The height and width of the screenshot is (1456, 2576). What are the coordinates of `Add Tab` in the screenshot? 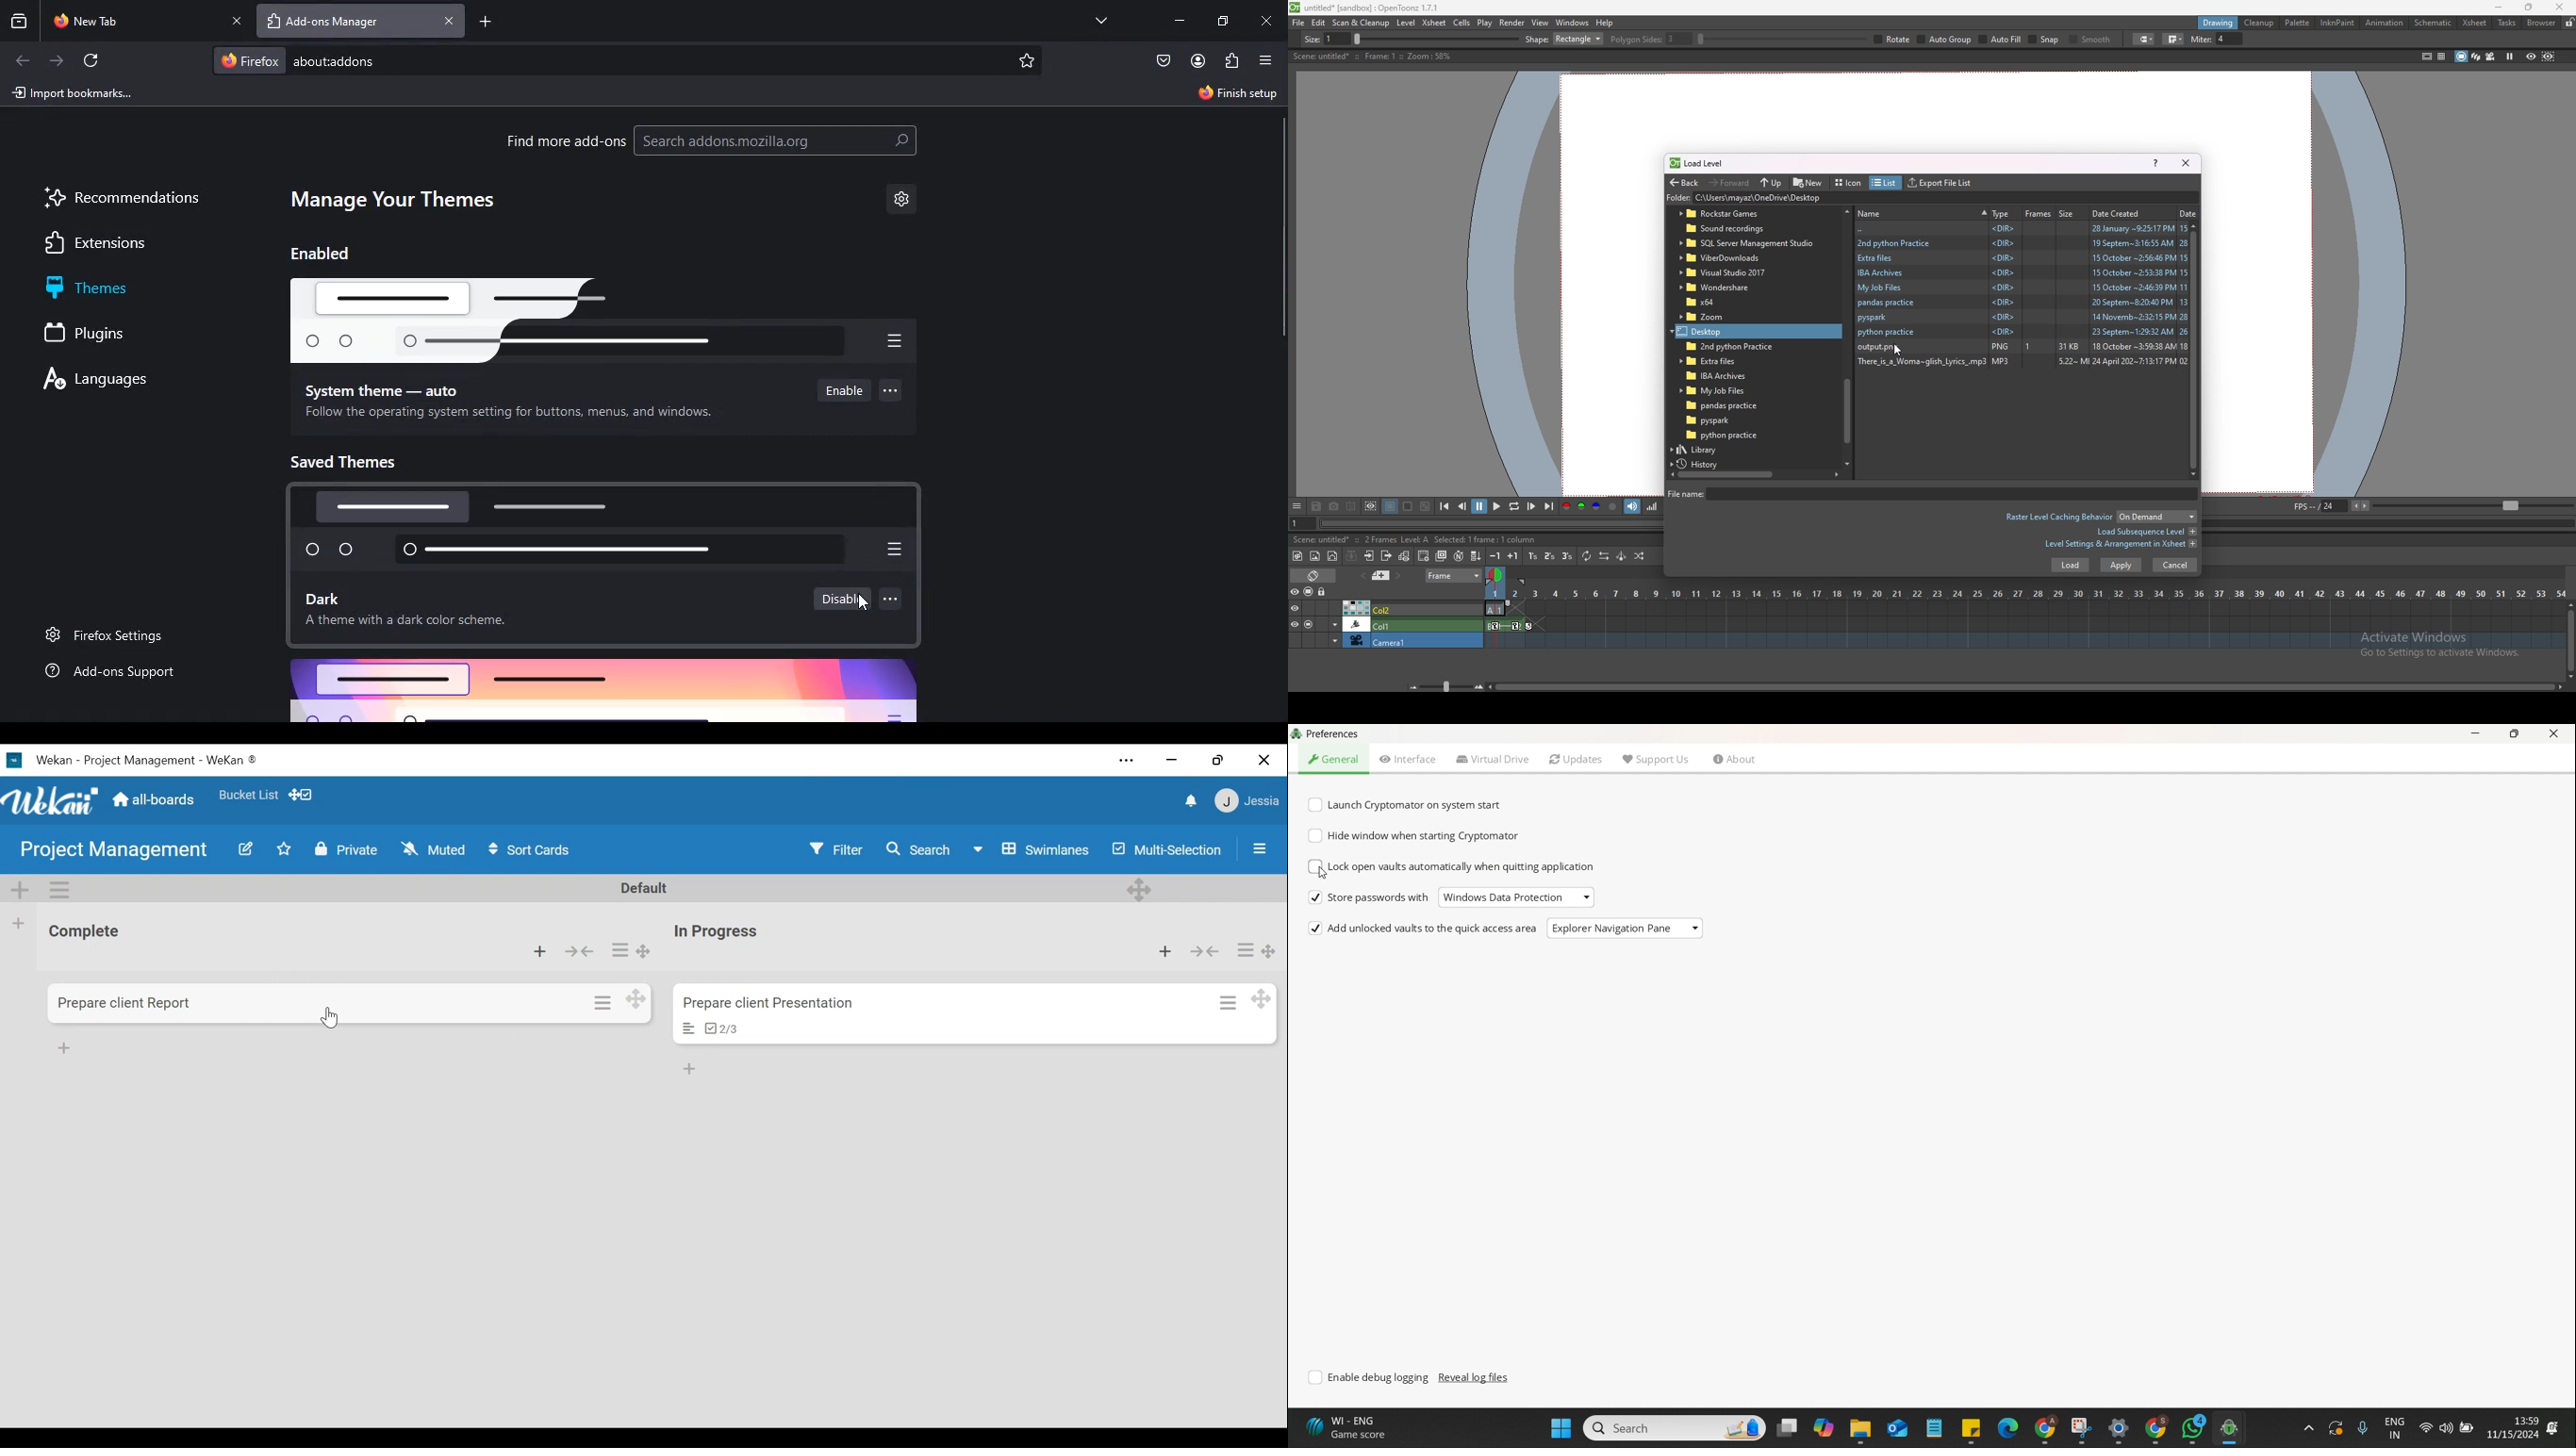 It's located at (487, 22).